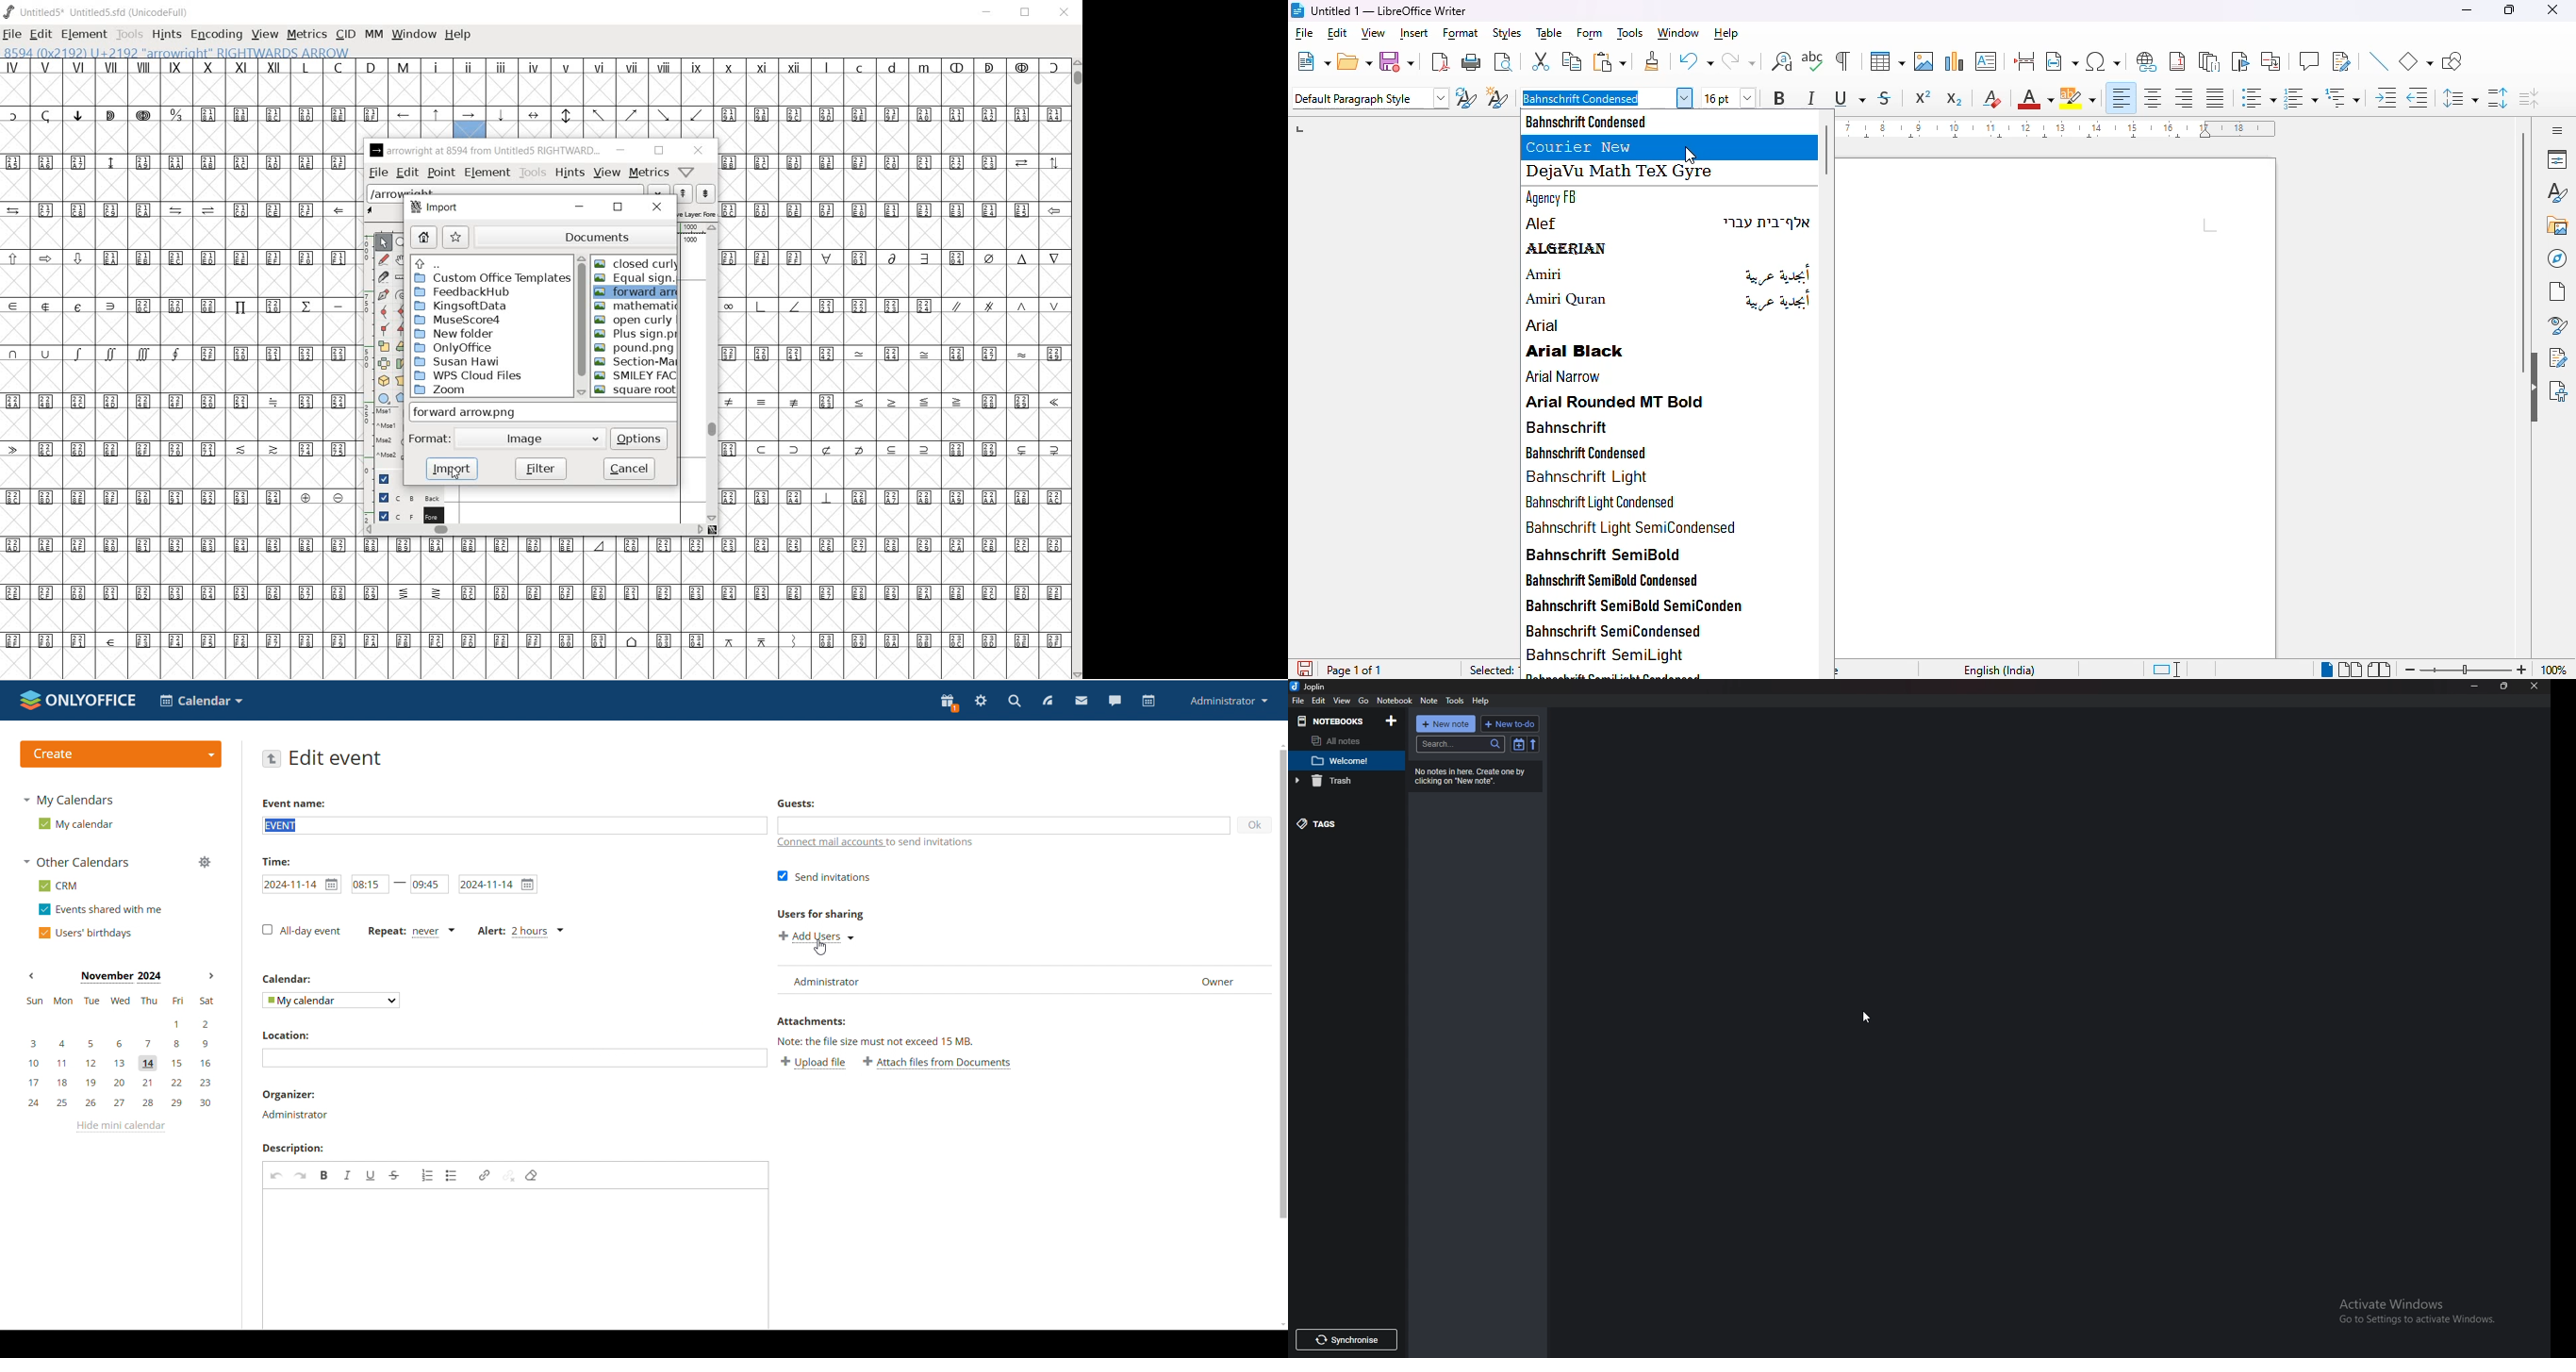 This screenshot has height=1372, width=2576. Describe the element at coordinates (1366, 699) in the screenshot. I see `go` at that location.